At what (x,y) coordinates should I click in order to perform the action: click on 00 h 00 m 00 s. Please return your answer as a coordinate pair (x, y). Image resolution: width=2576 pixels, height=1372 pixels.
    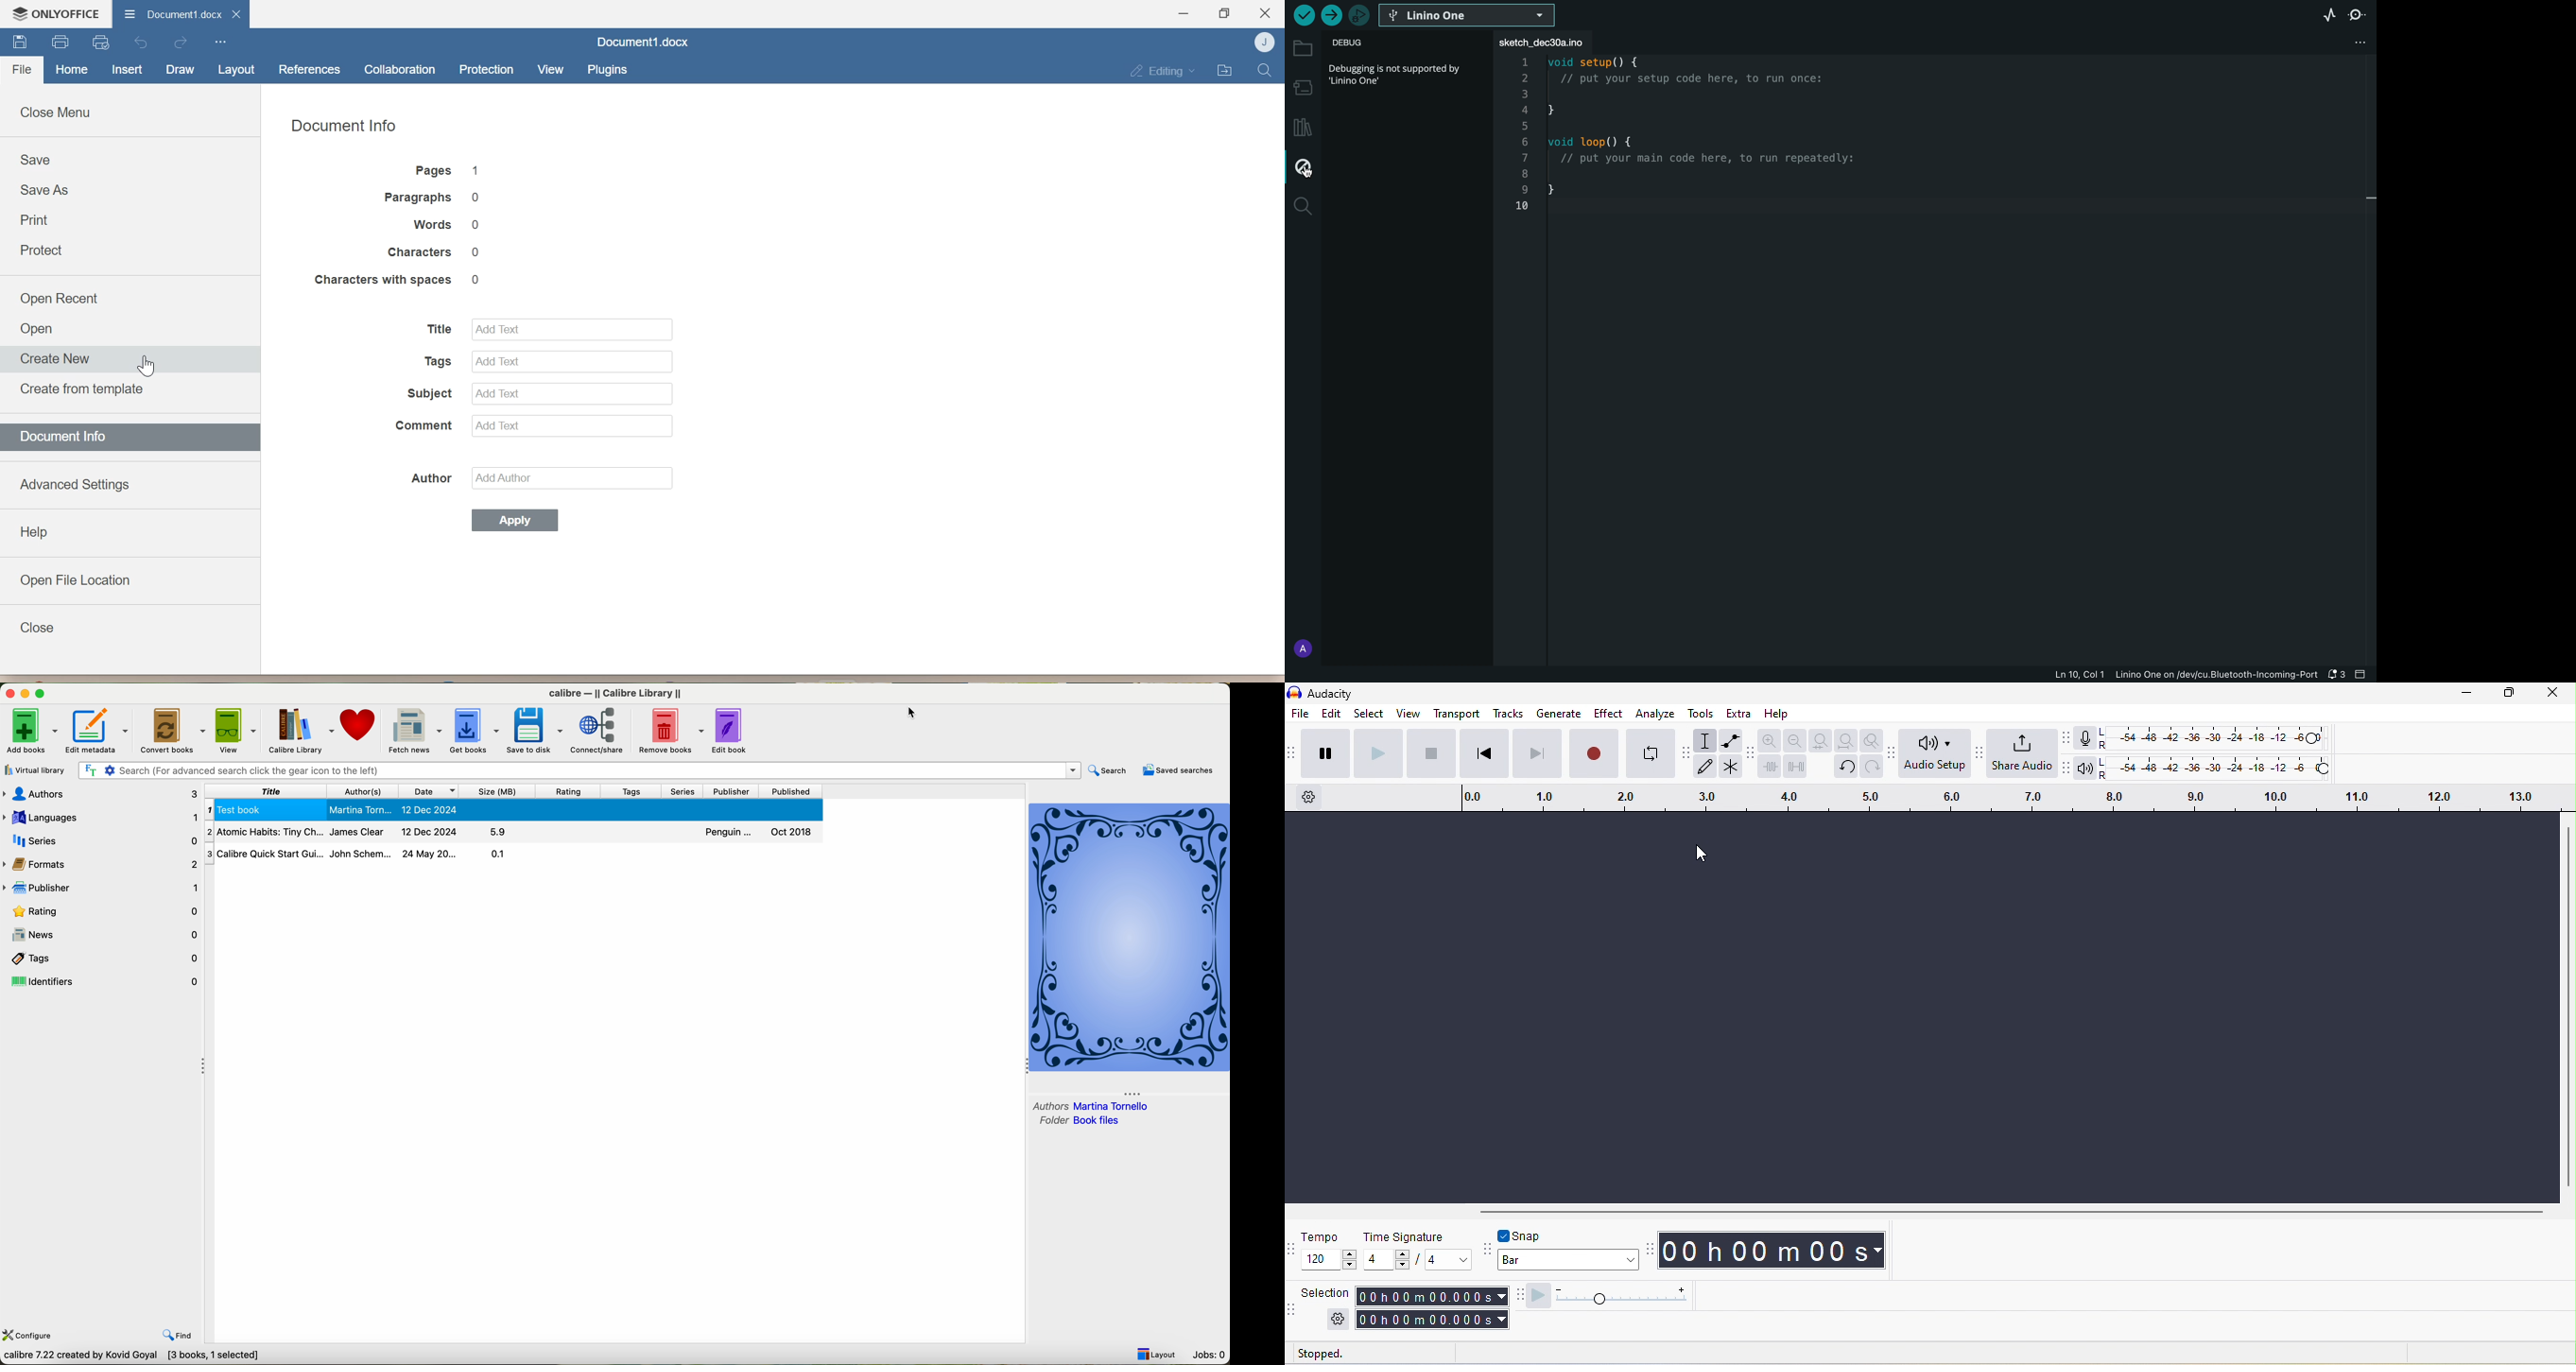
    Looking at the image, I should click on (1432, 1306).